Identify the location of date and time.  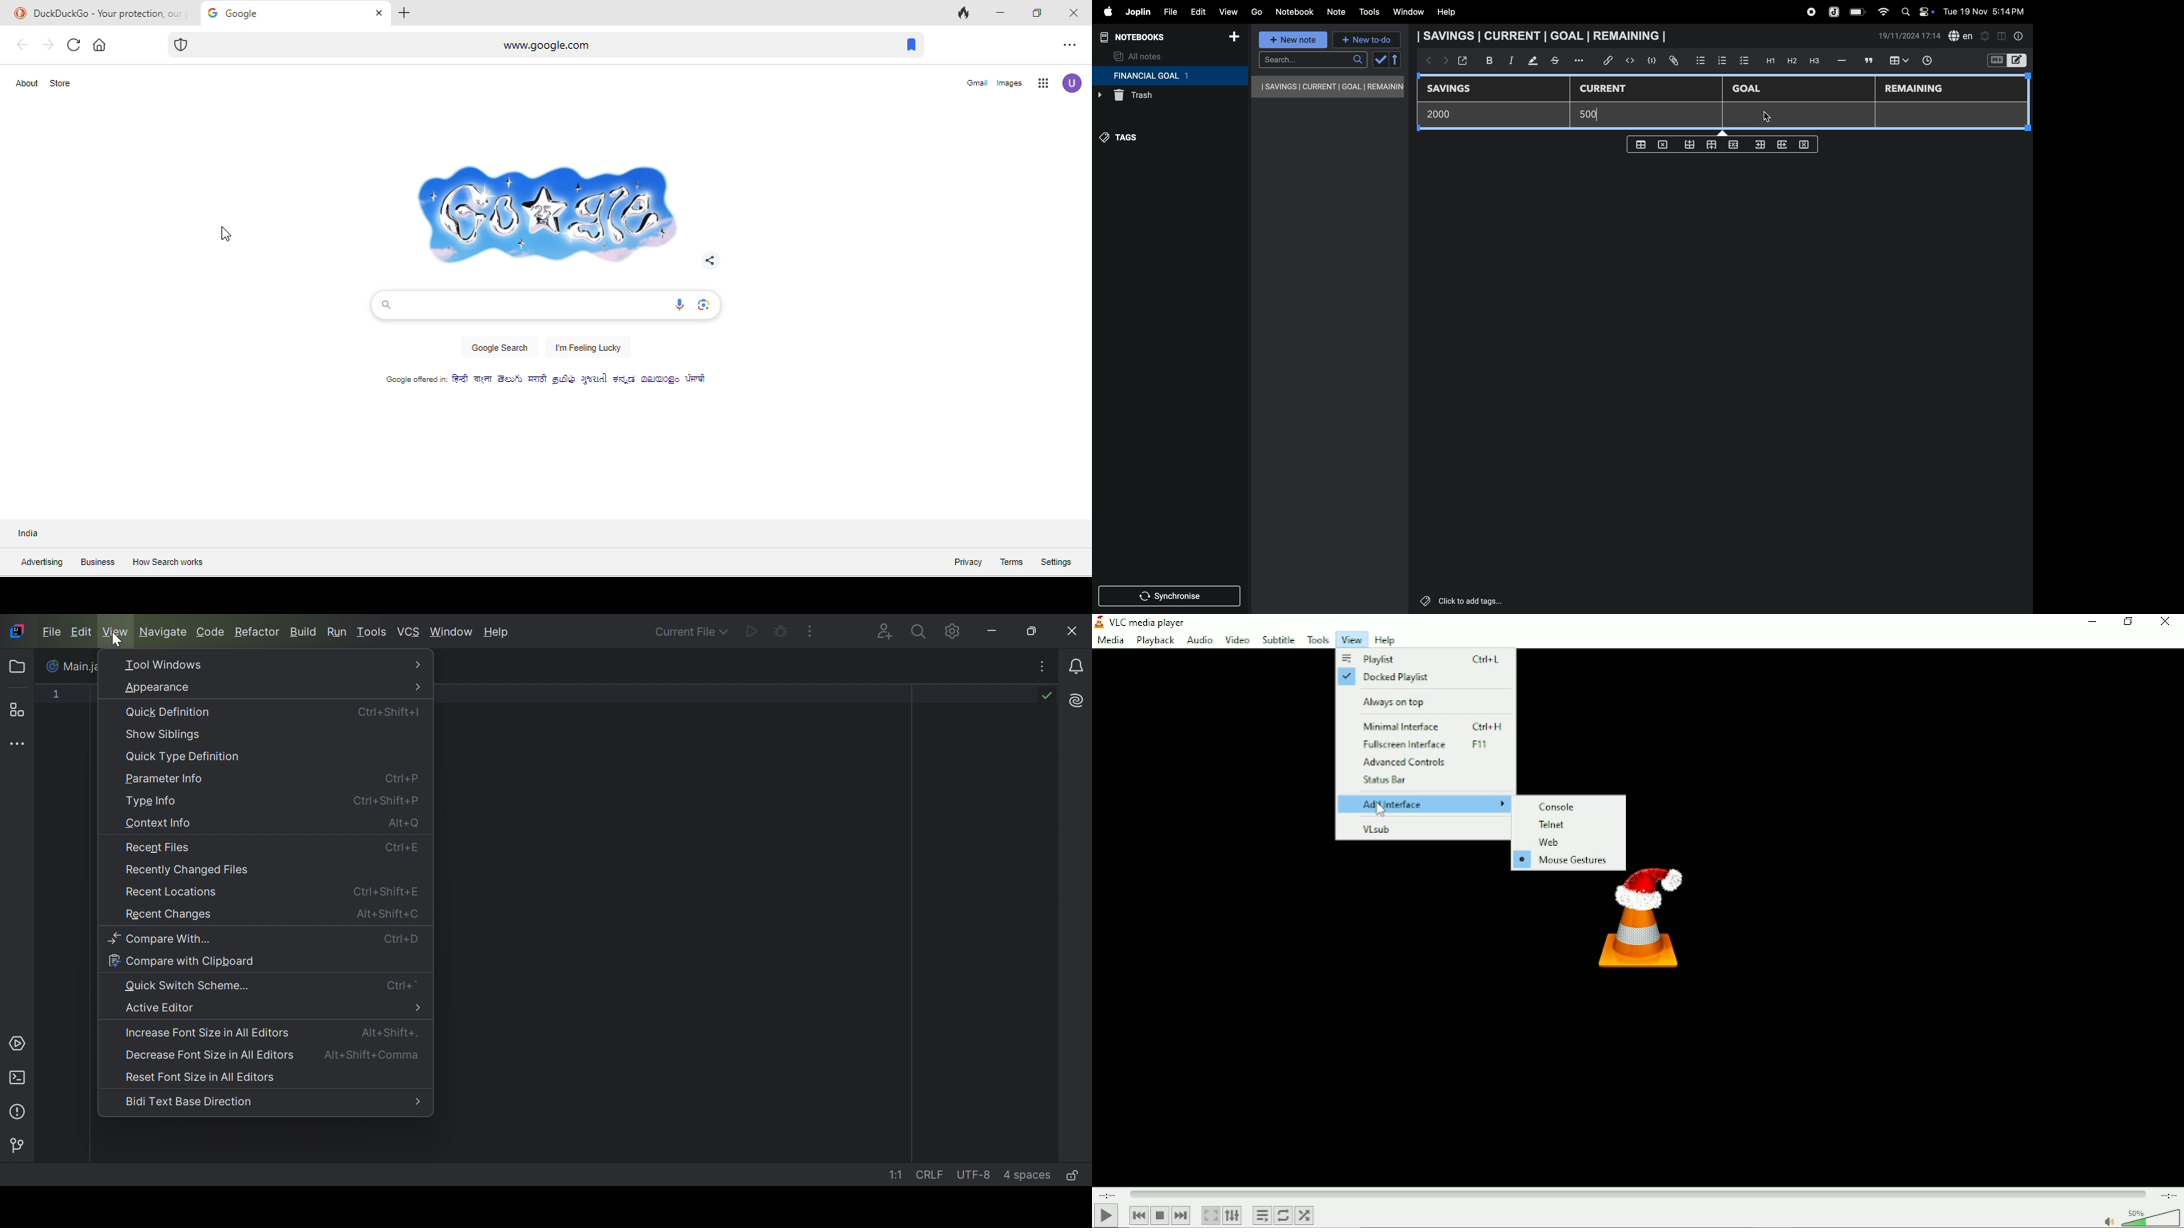
(1910, 36).